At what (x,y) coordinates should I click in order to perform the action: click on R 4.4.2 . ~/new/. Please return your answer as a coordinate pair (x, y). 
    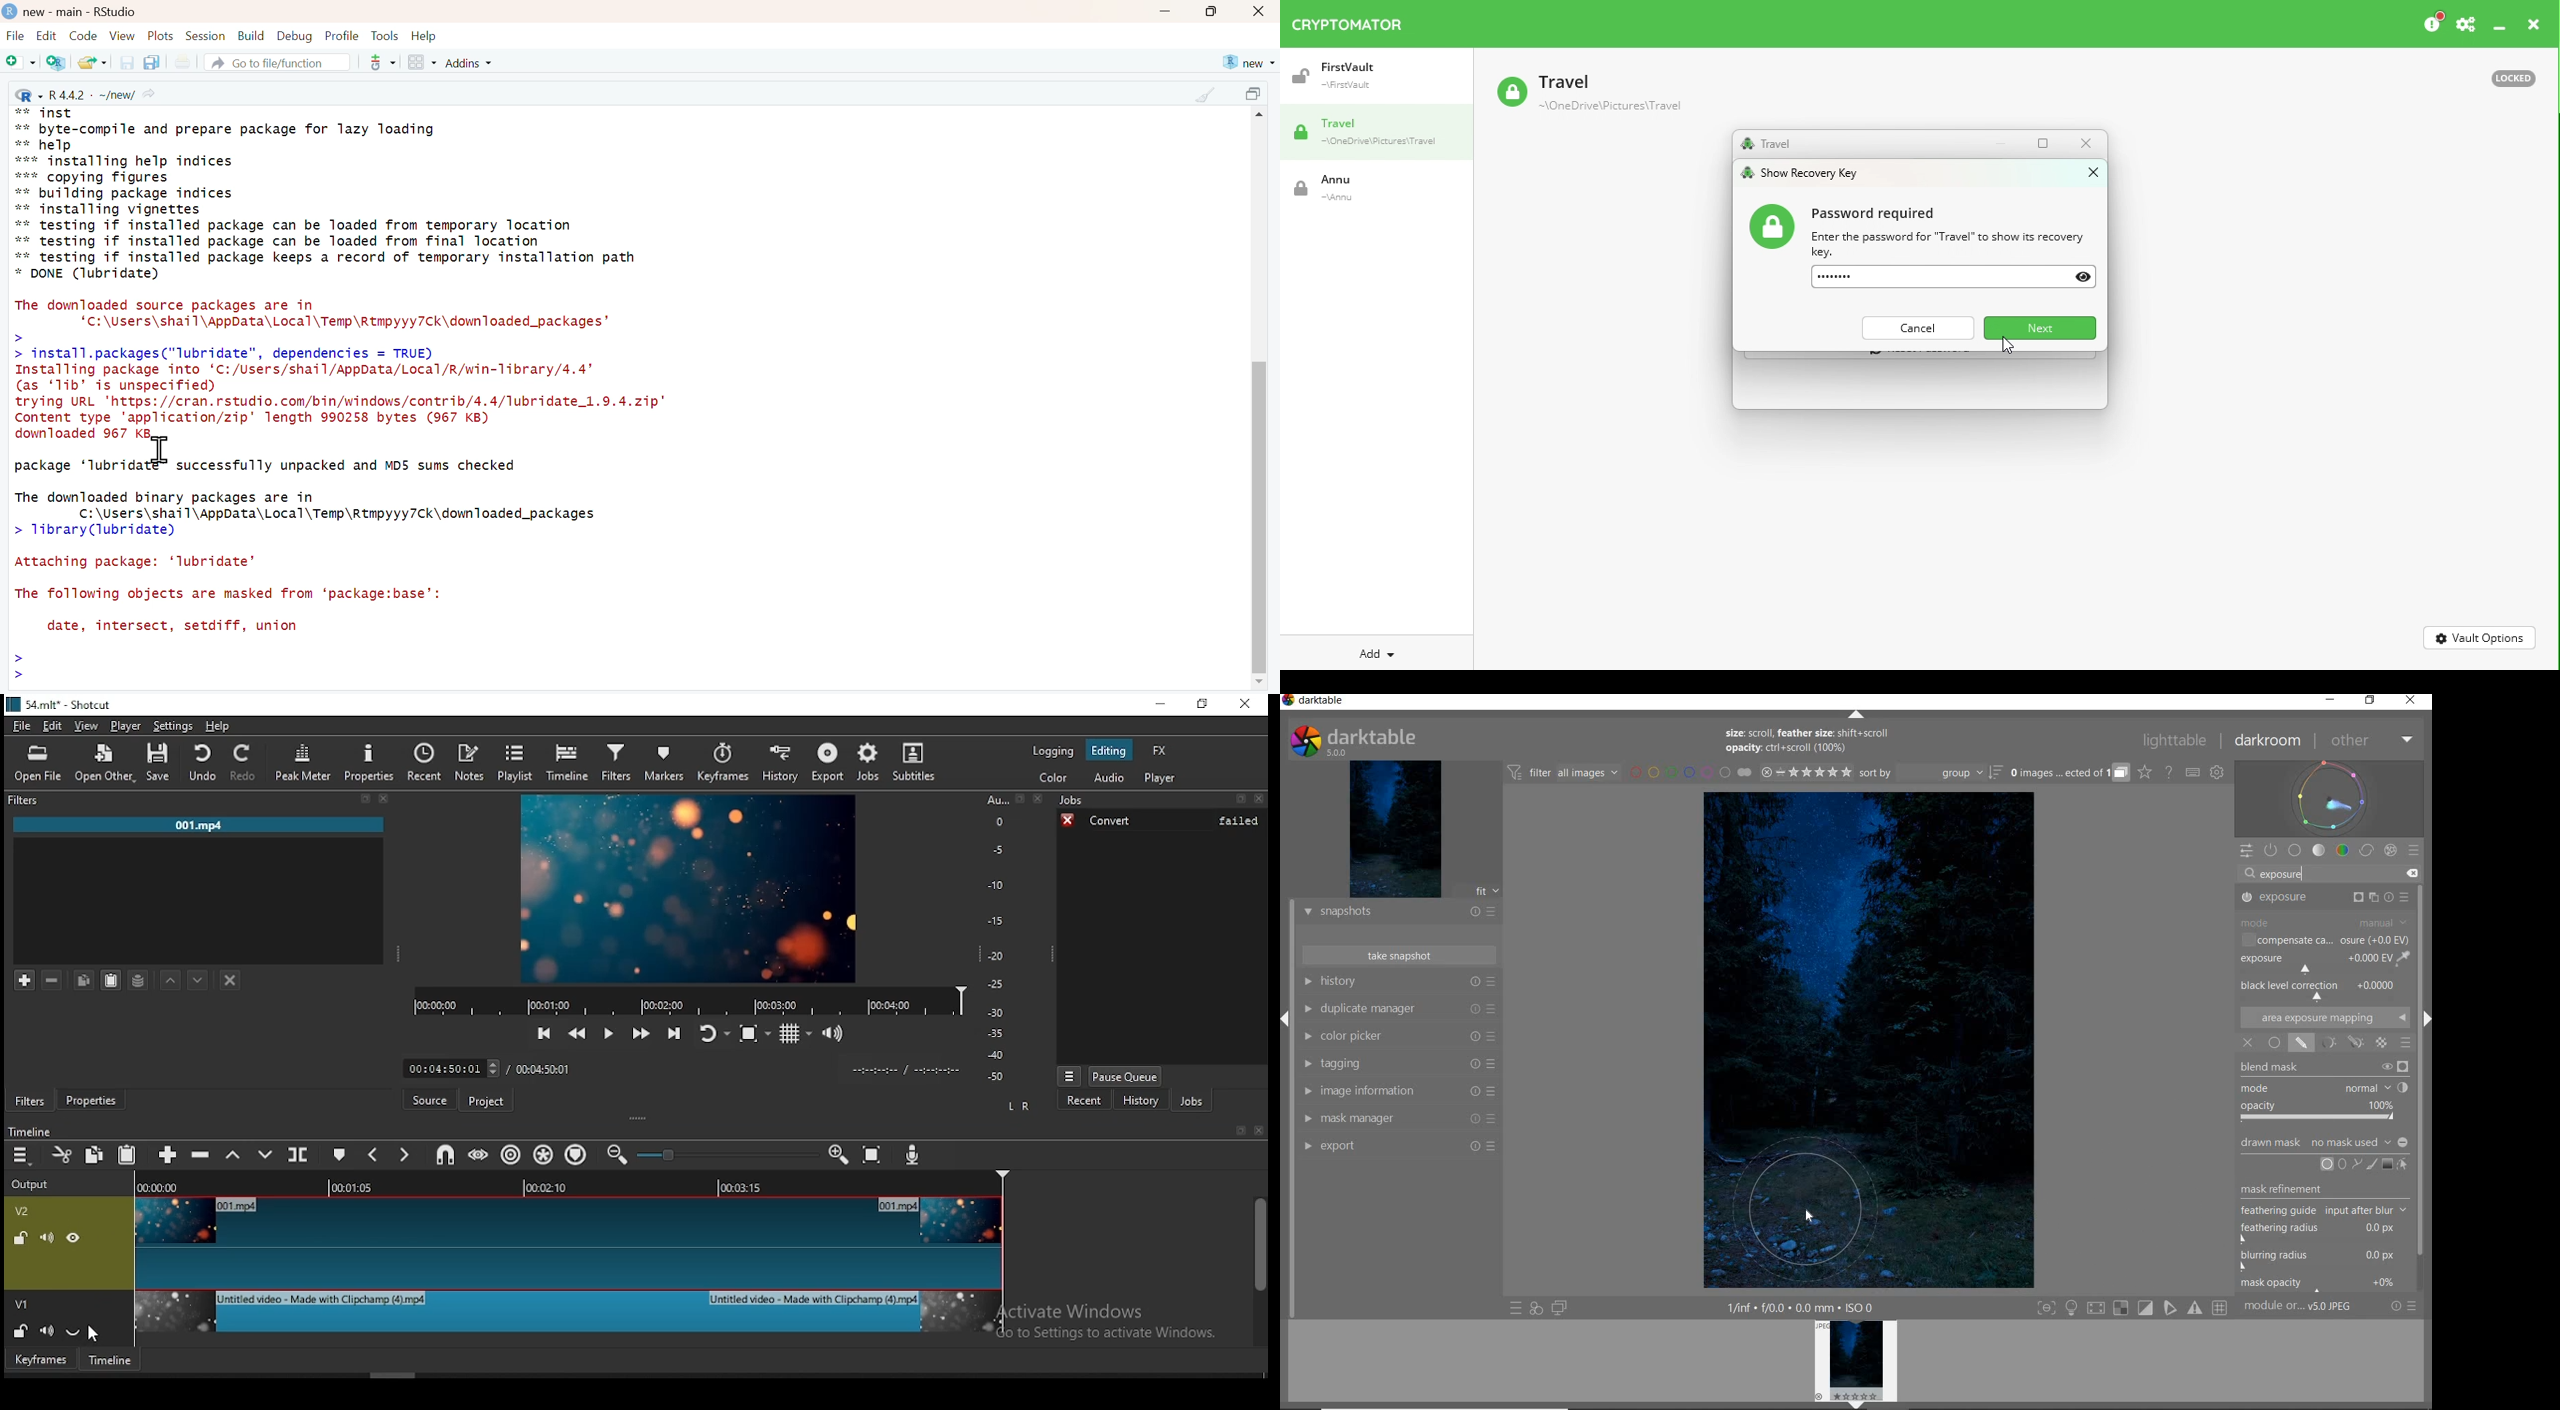
    Looking at the image, I should click on (87, 94).